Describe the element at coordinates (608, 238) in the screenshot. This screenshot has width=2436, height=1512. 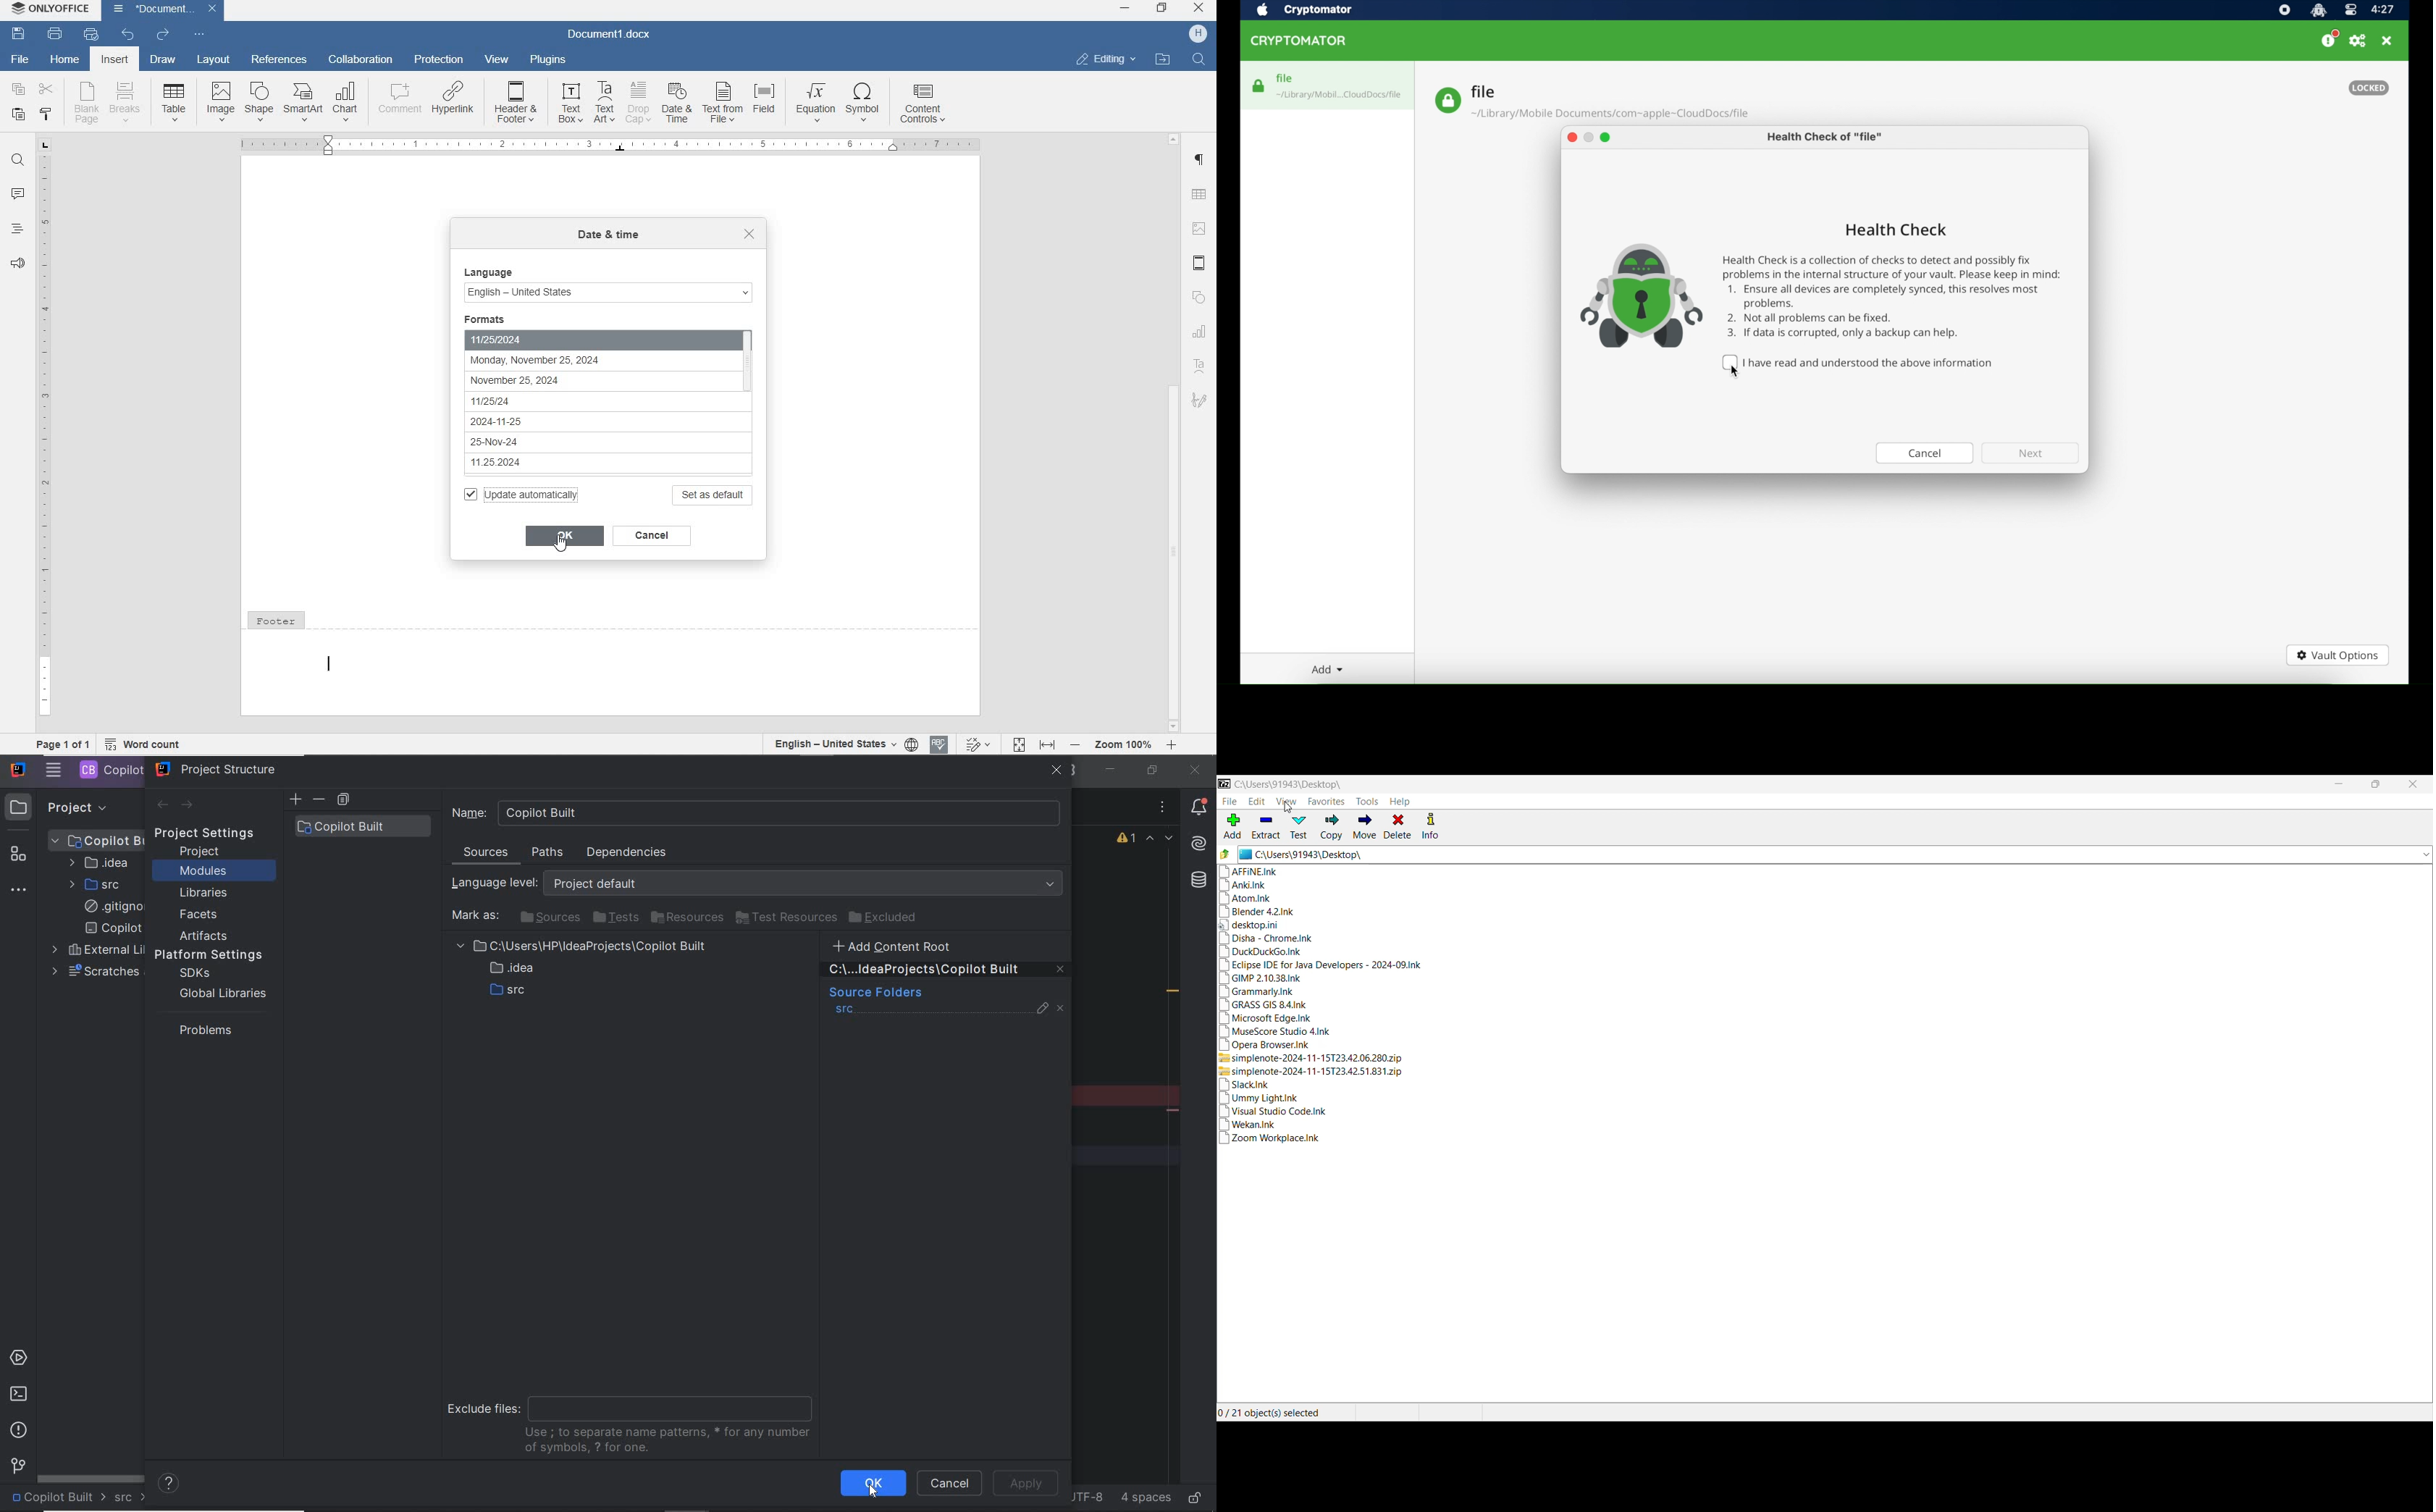
I see `date & time` at that location.